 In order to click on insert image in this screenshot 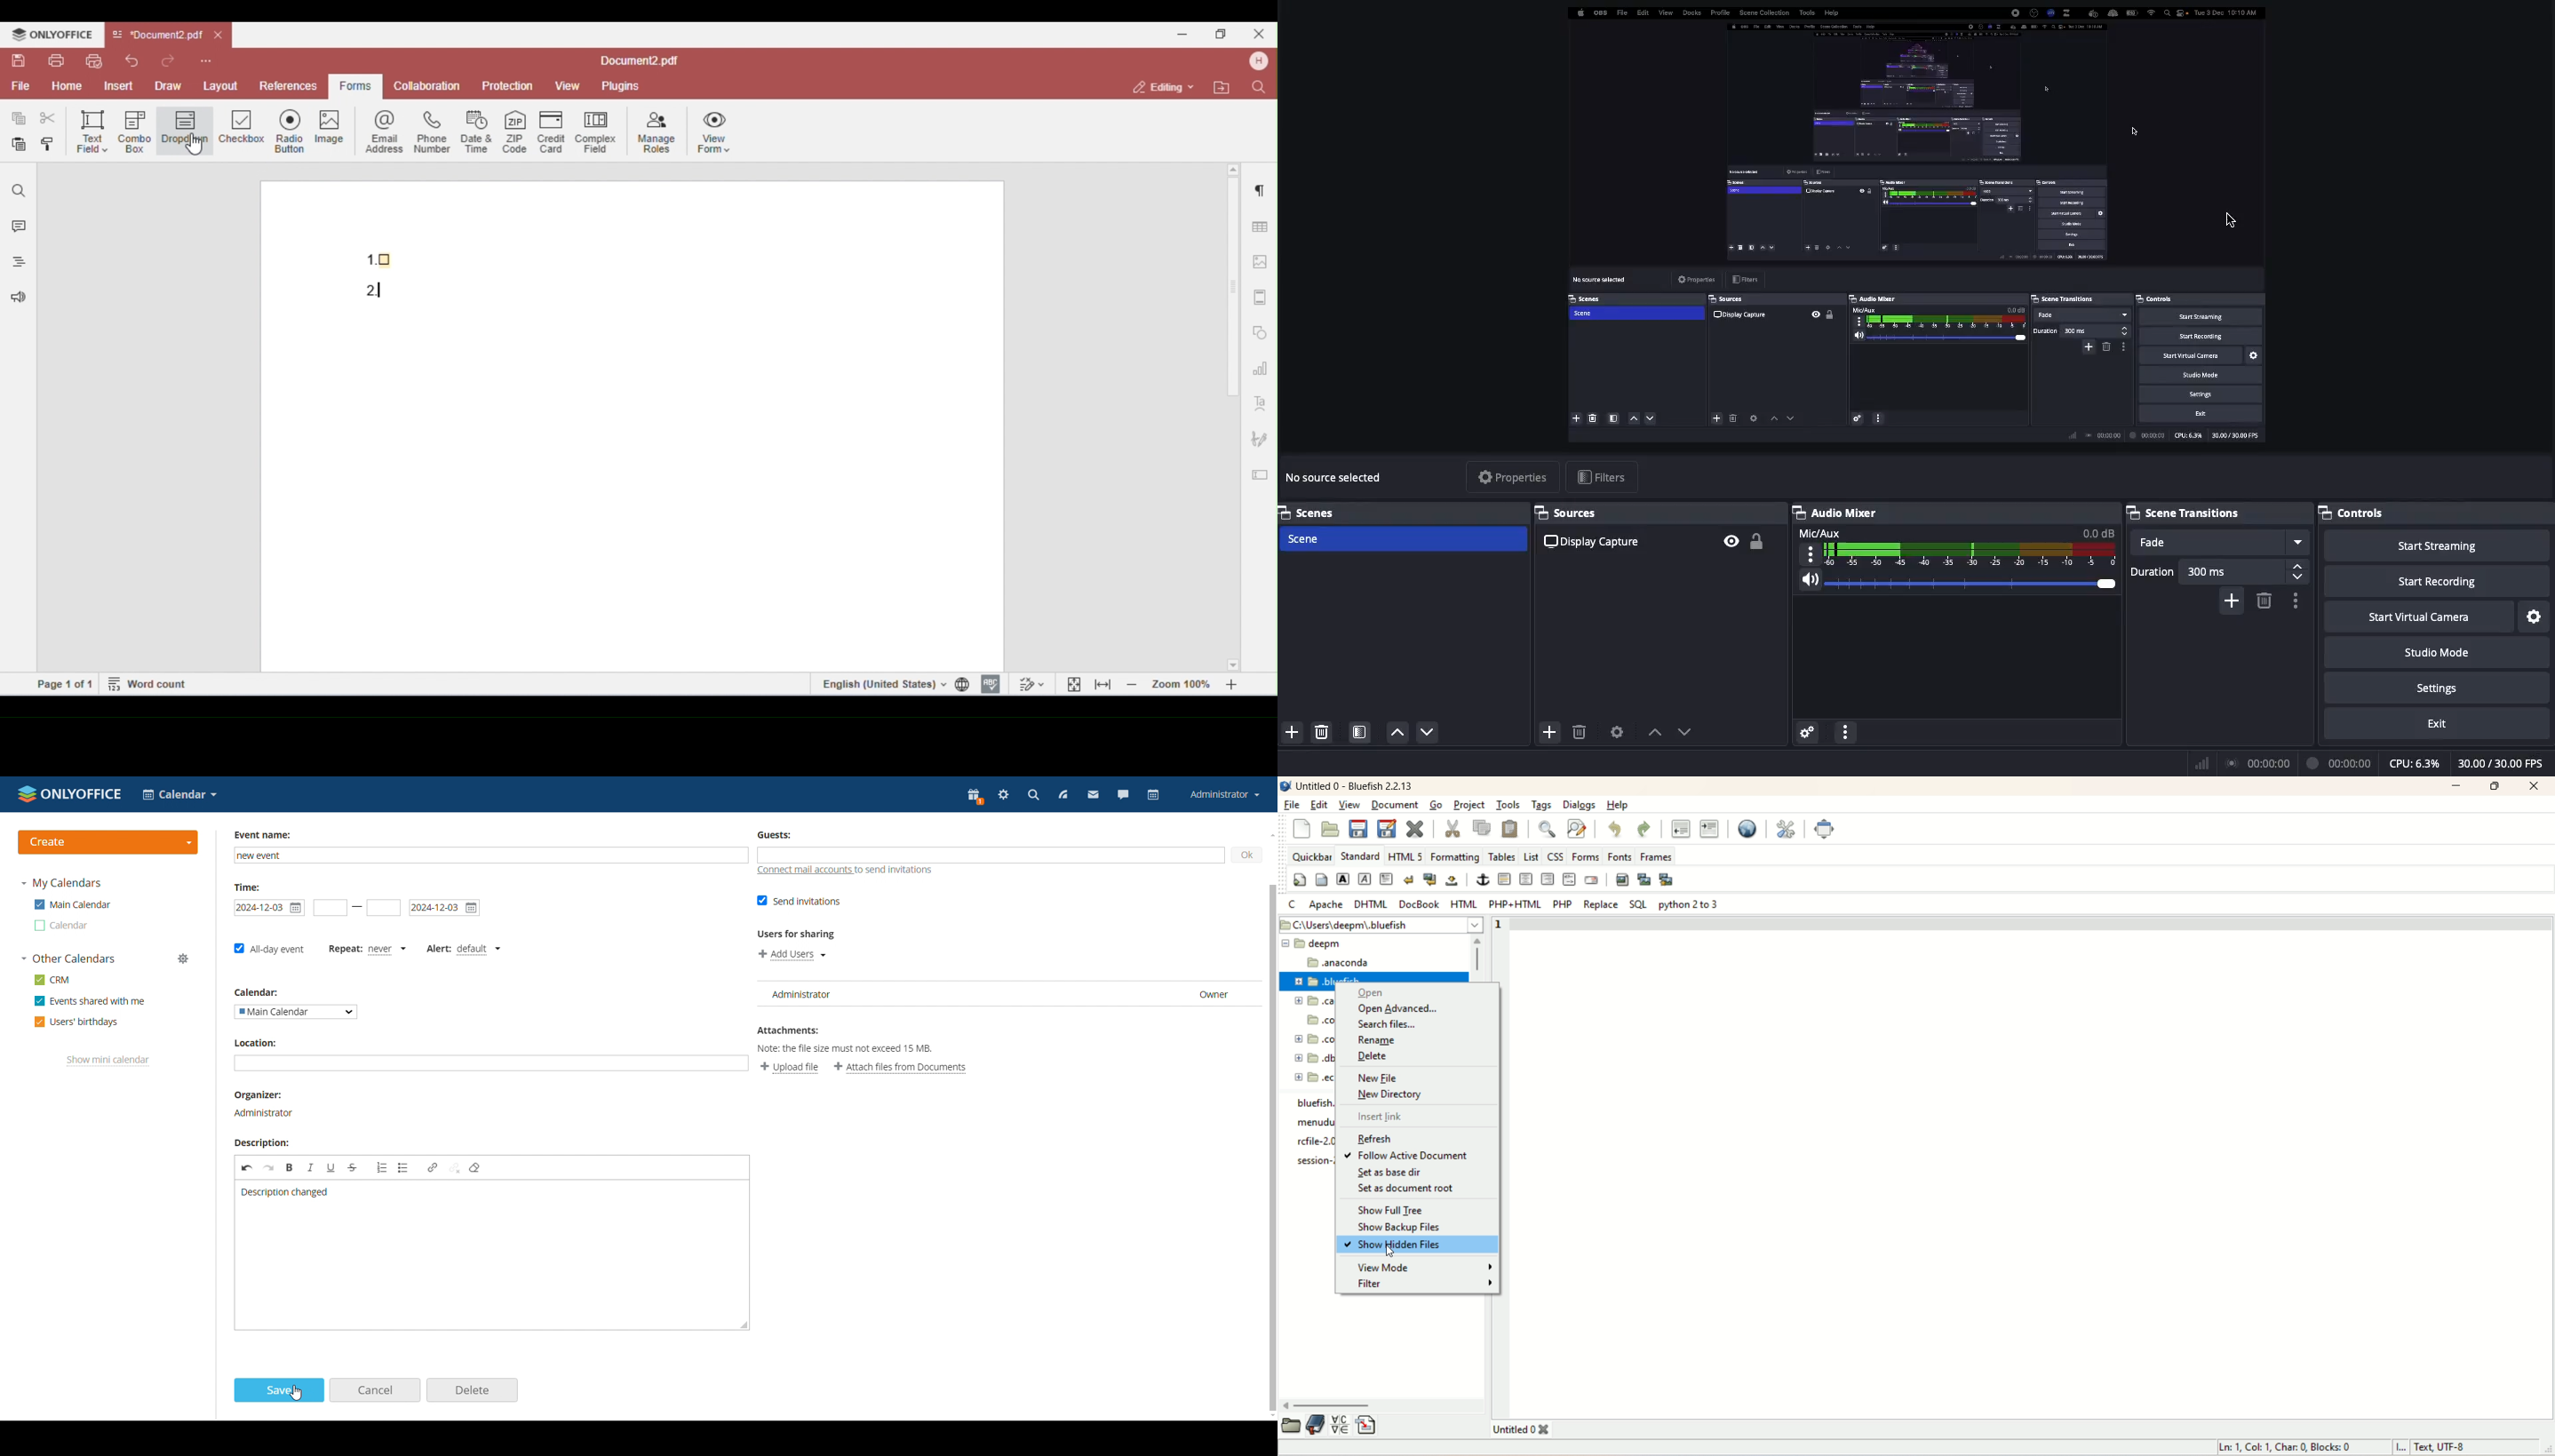, I will do `click(1621, 880)`.